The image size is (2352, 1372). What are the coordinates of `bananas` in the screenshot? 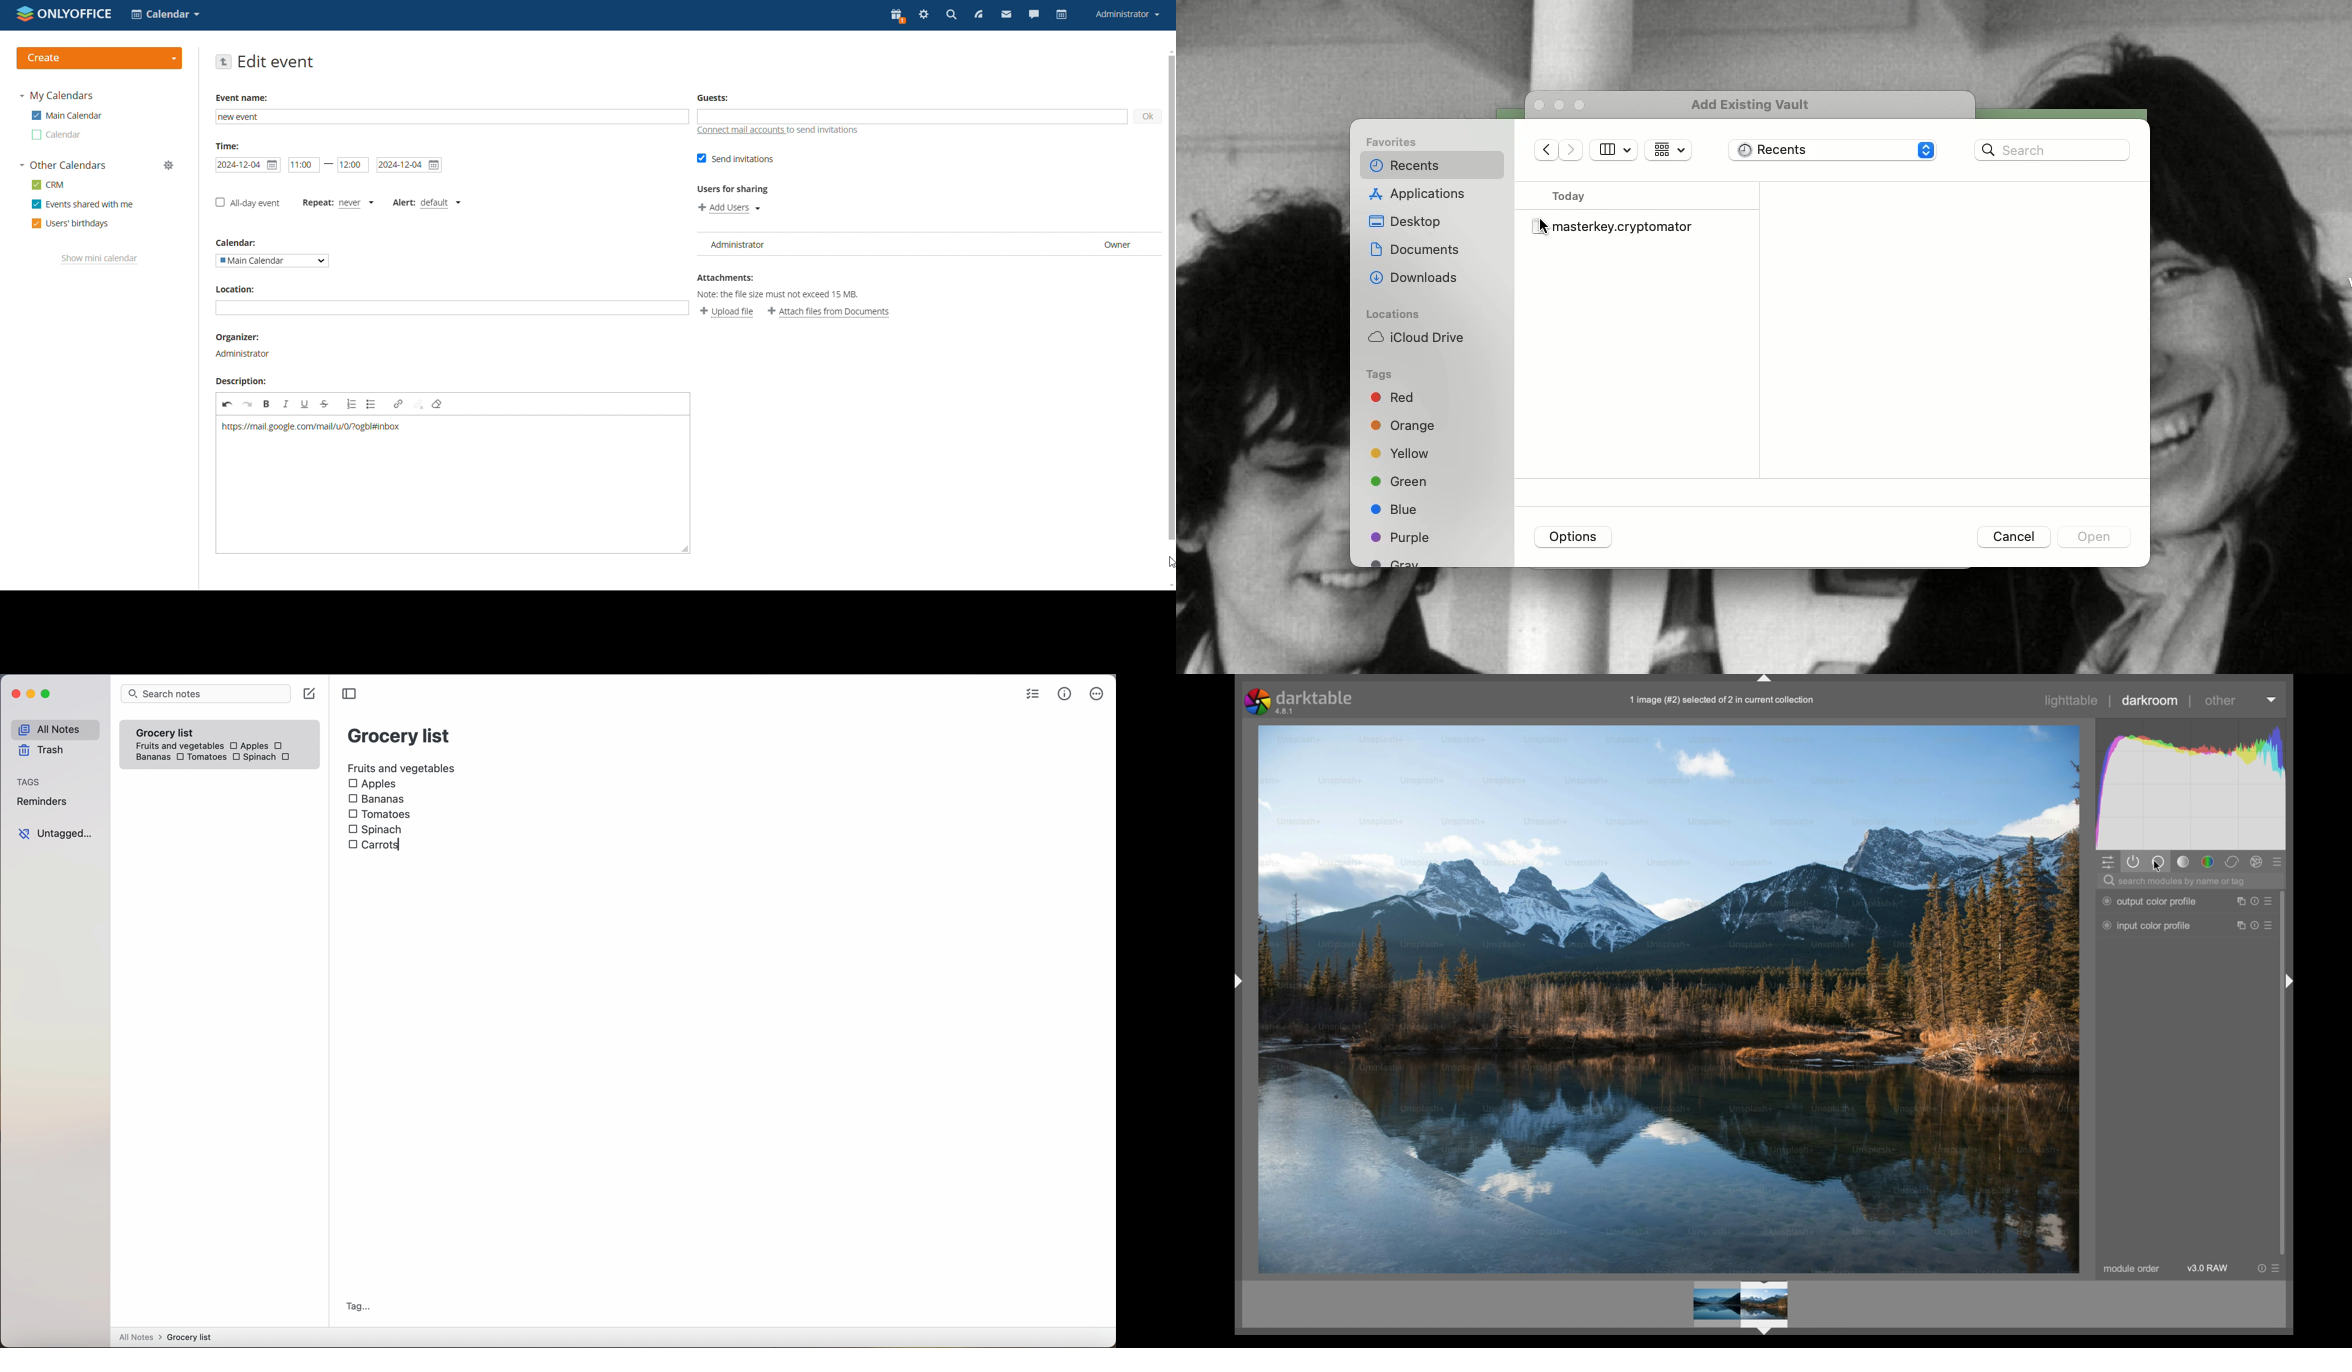 It's located at (151, 757).